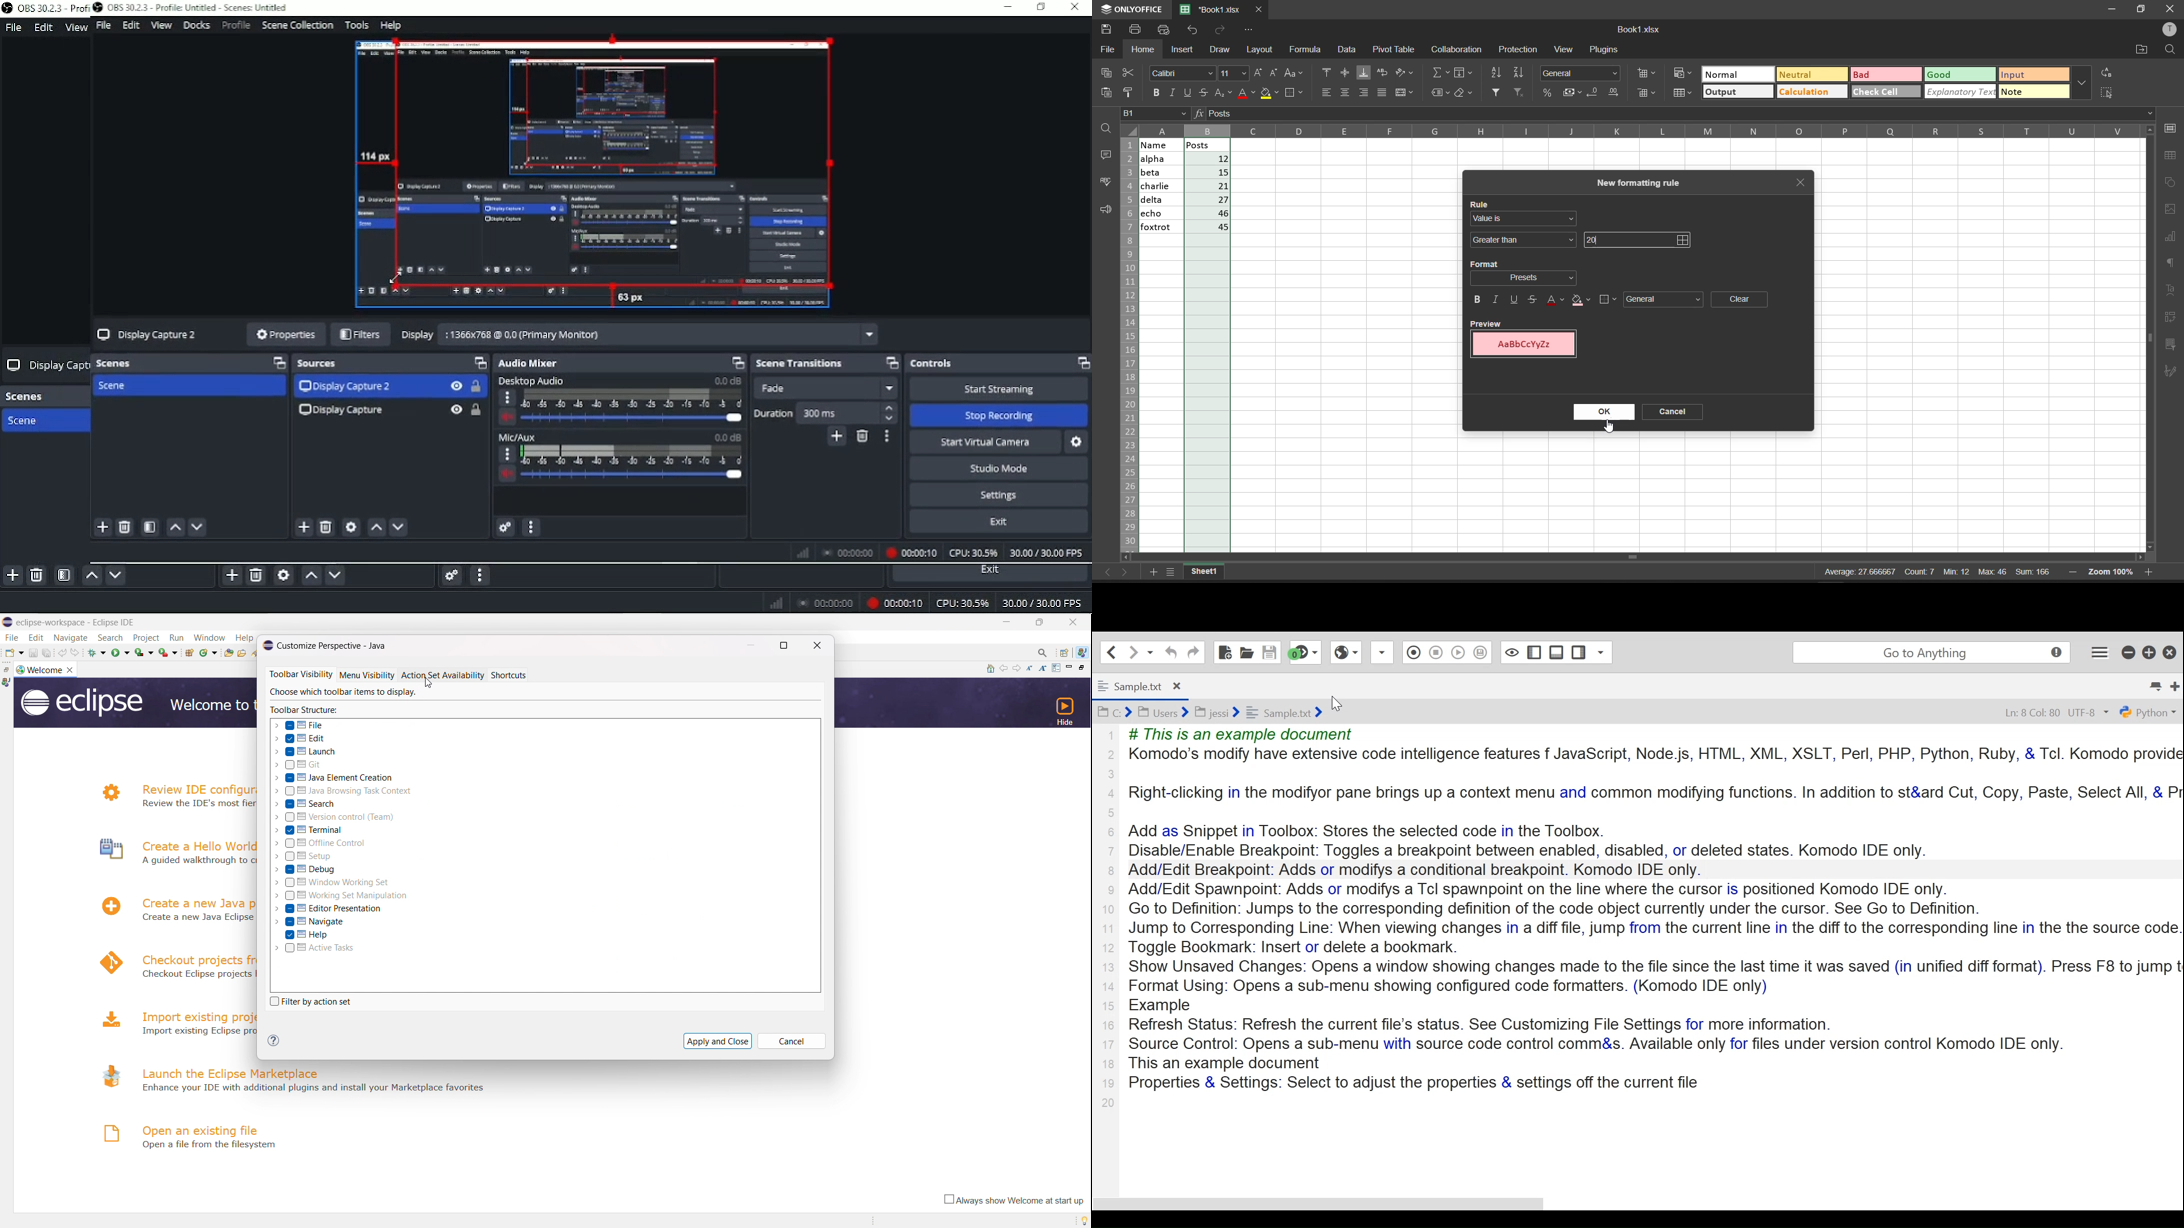 This screenshot has width=2184, height=1232. Describe the element at coordinates (2142, 51) in the screenshot. I see `open file location` at that location.